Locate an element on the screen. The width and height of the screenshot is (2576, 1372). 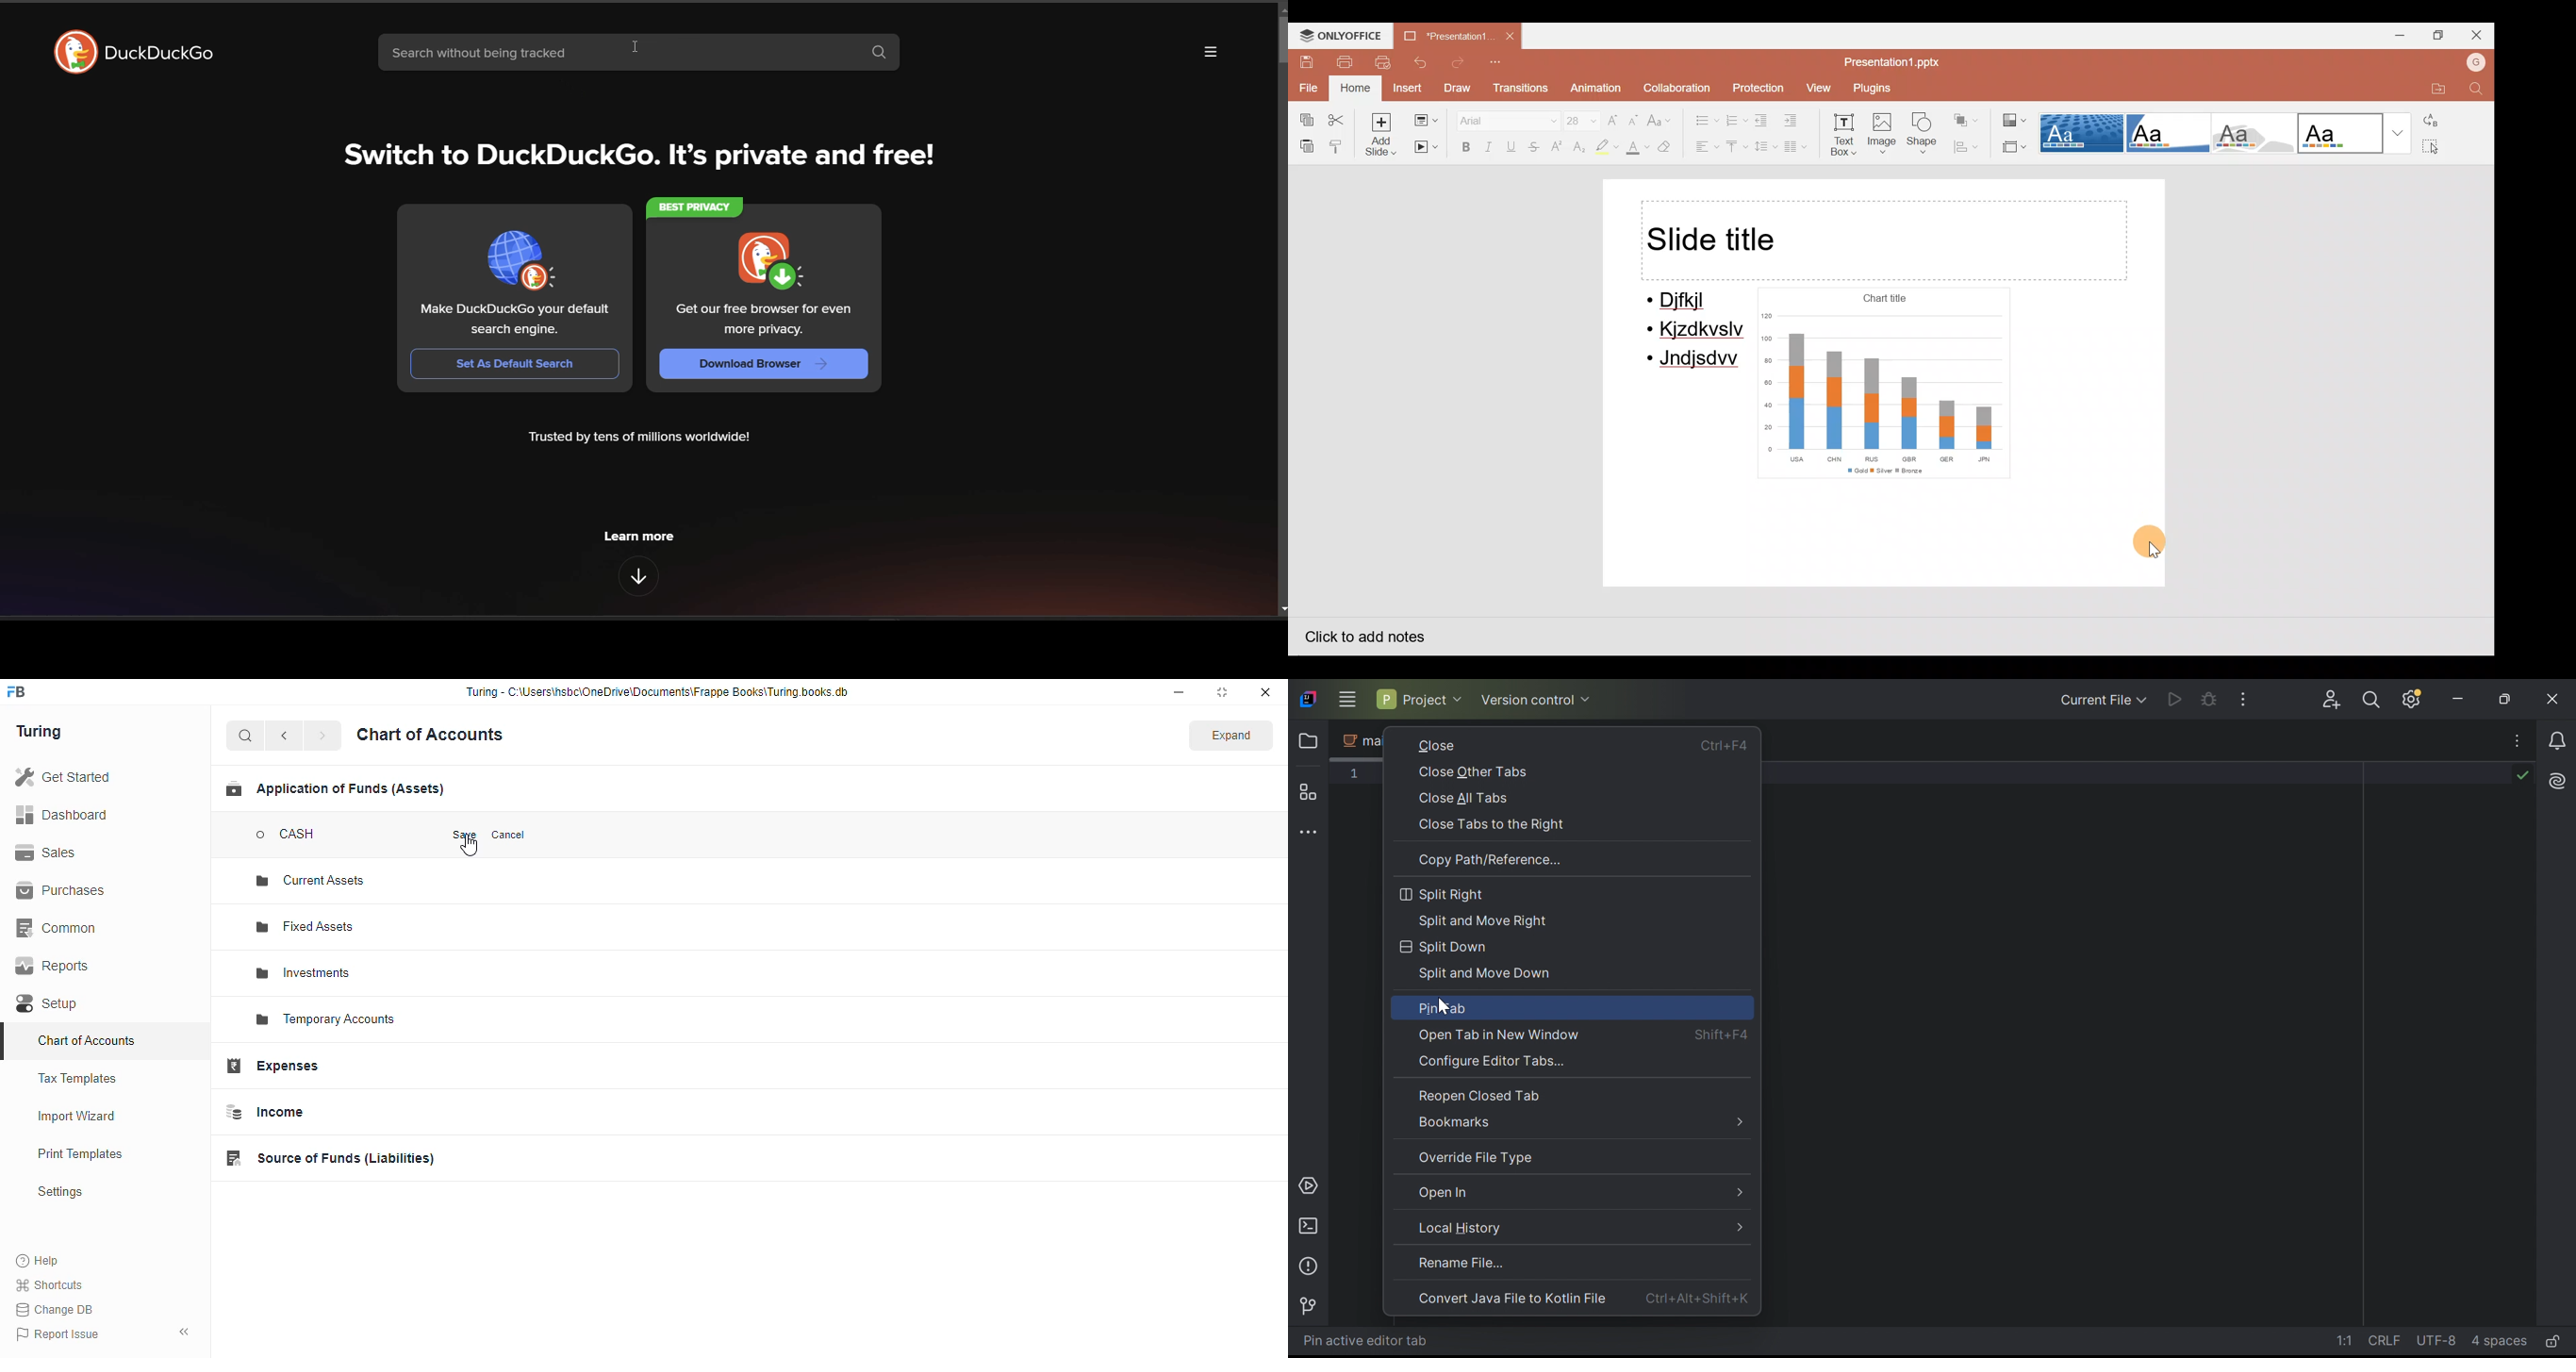
pin active editor tab is located at coordinates (1365, 1341).